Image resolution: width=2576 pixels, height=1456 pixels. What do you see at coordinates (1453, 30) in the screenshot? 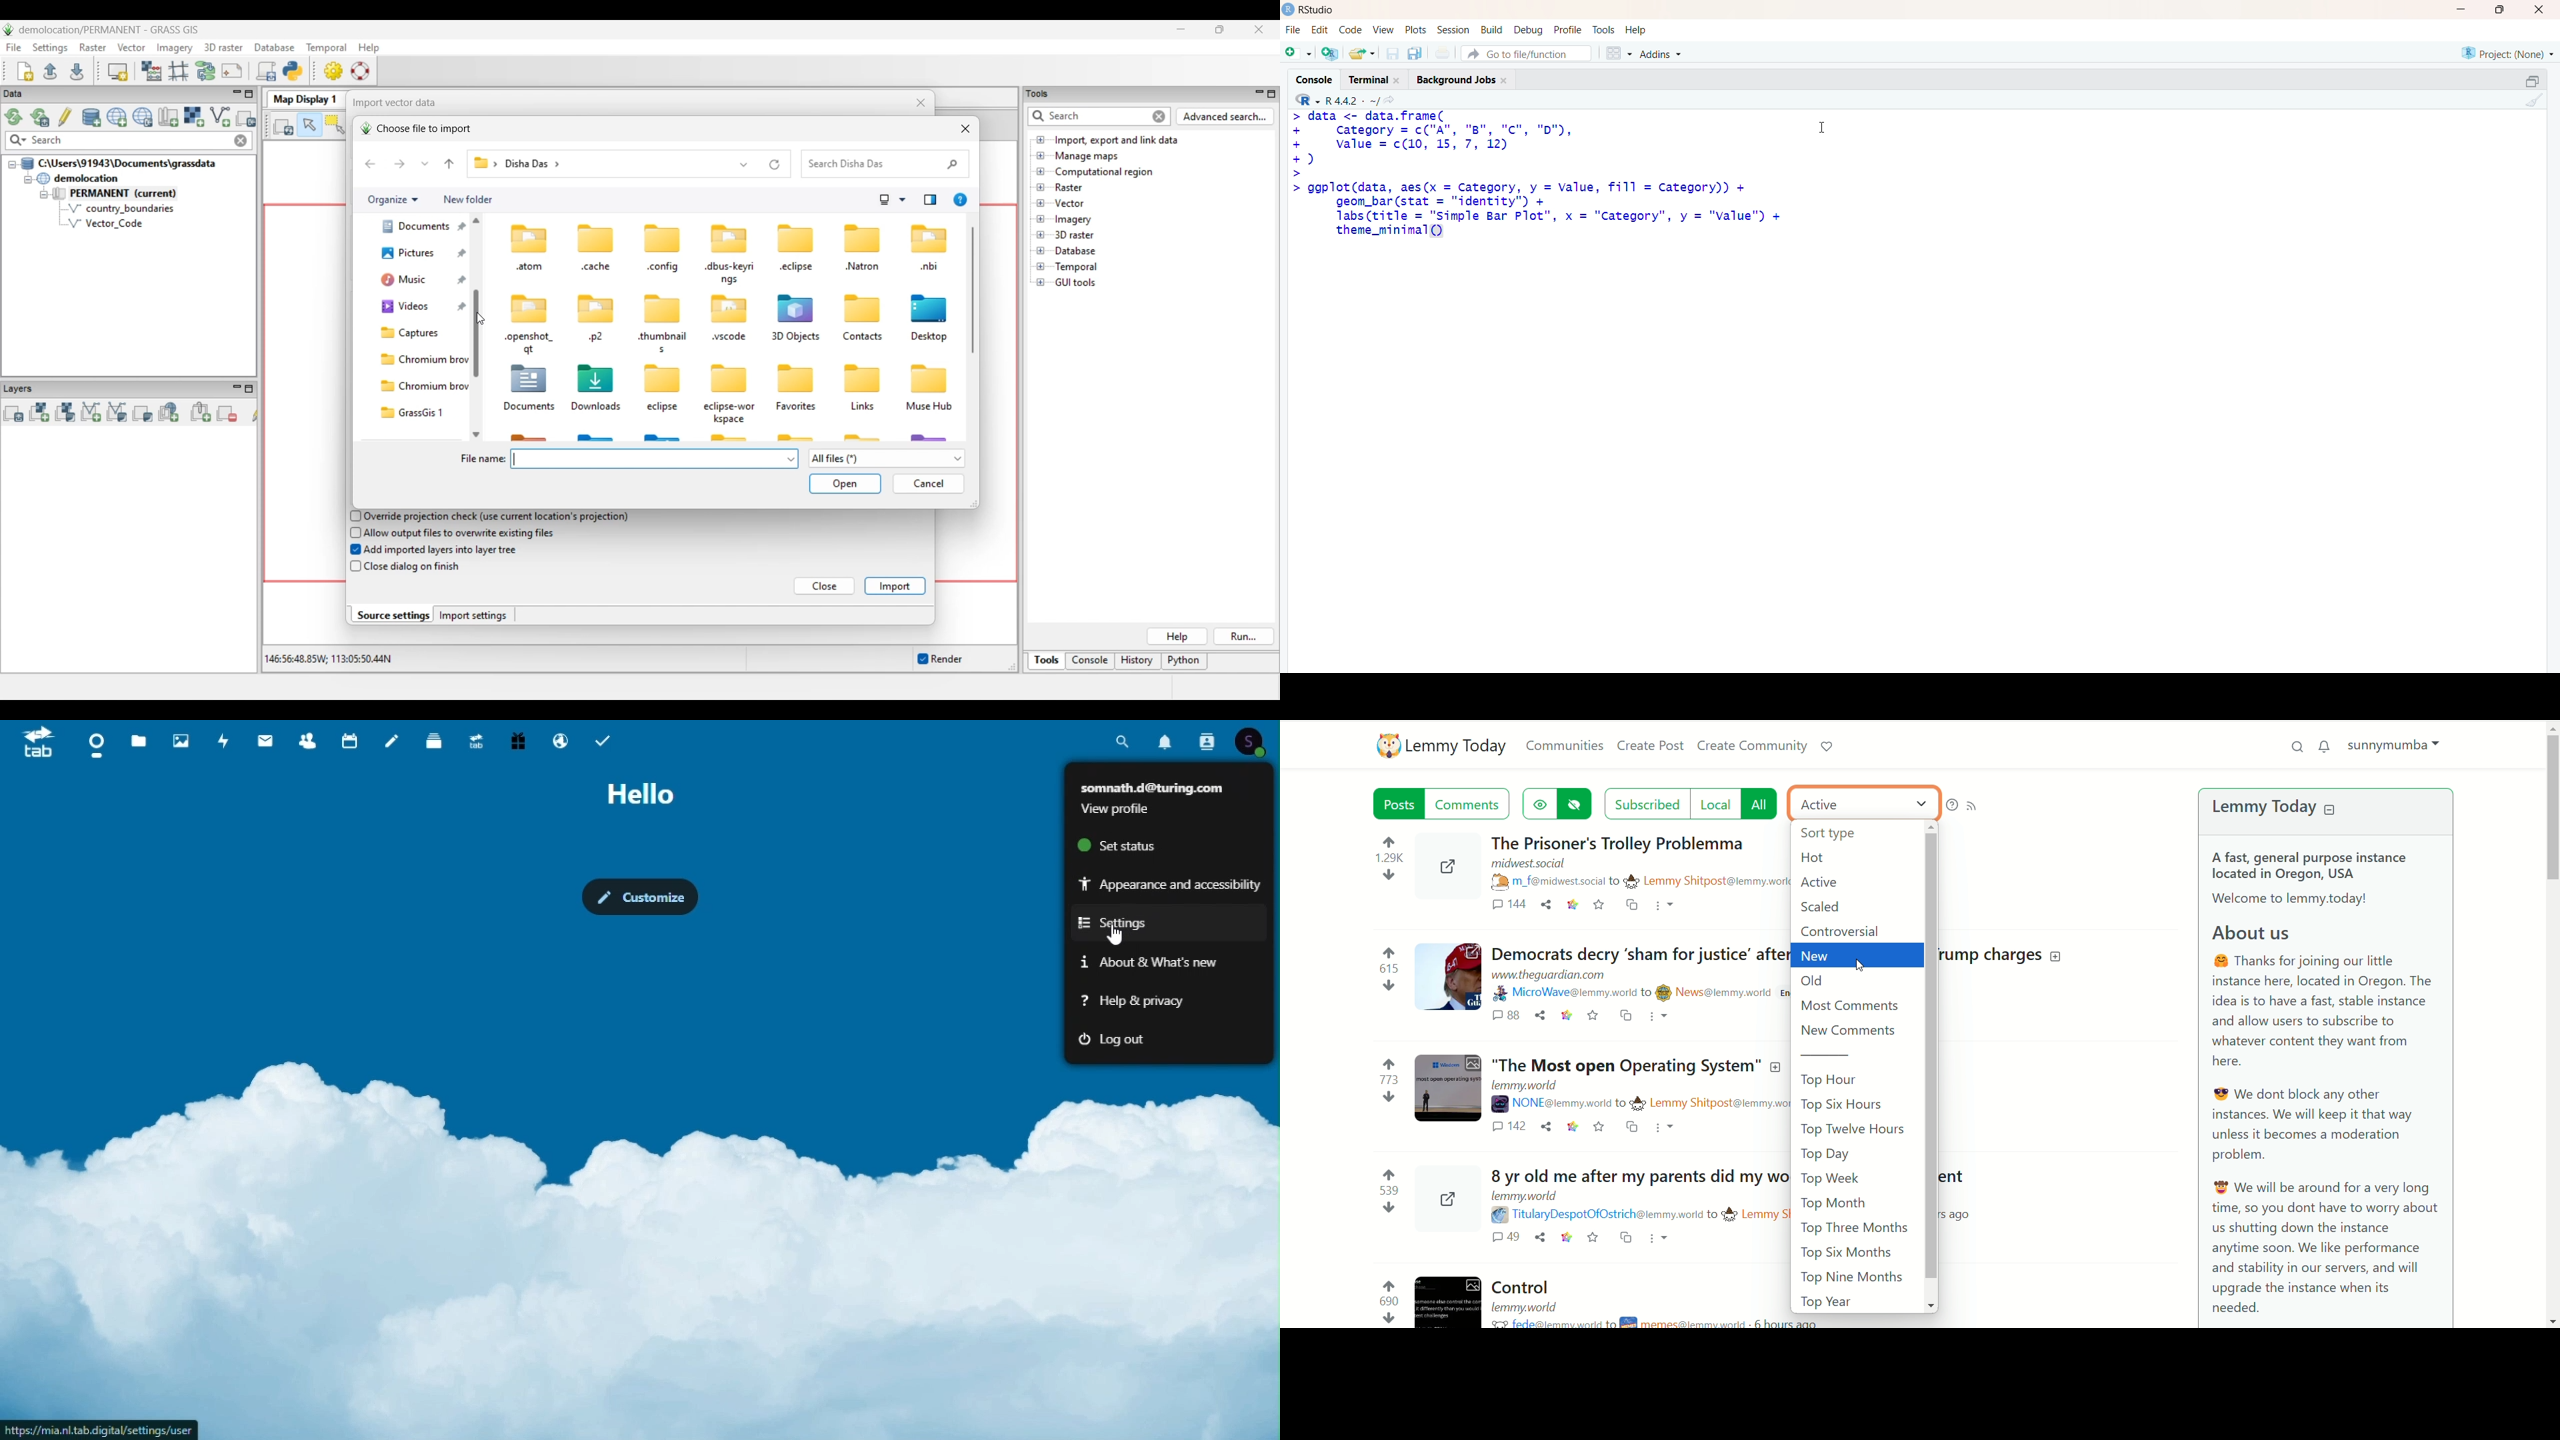
I see `Session` at bounding box center [1453, 30].